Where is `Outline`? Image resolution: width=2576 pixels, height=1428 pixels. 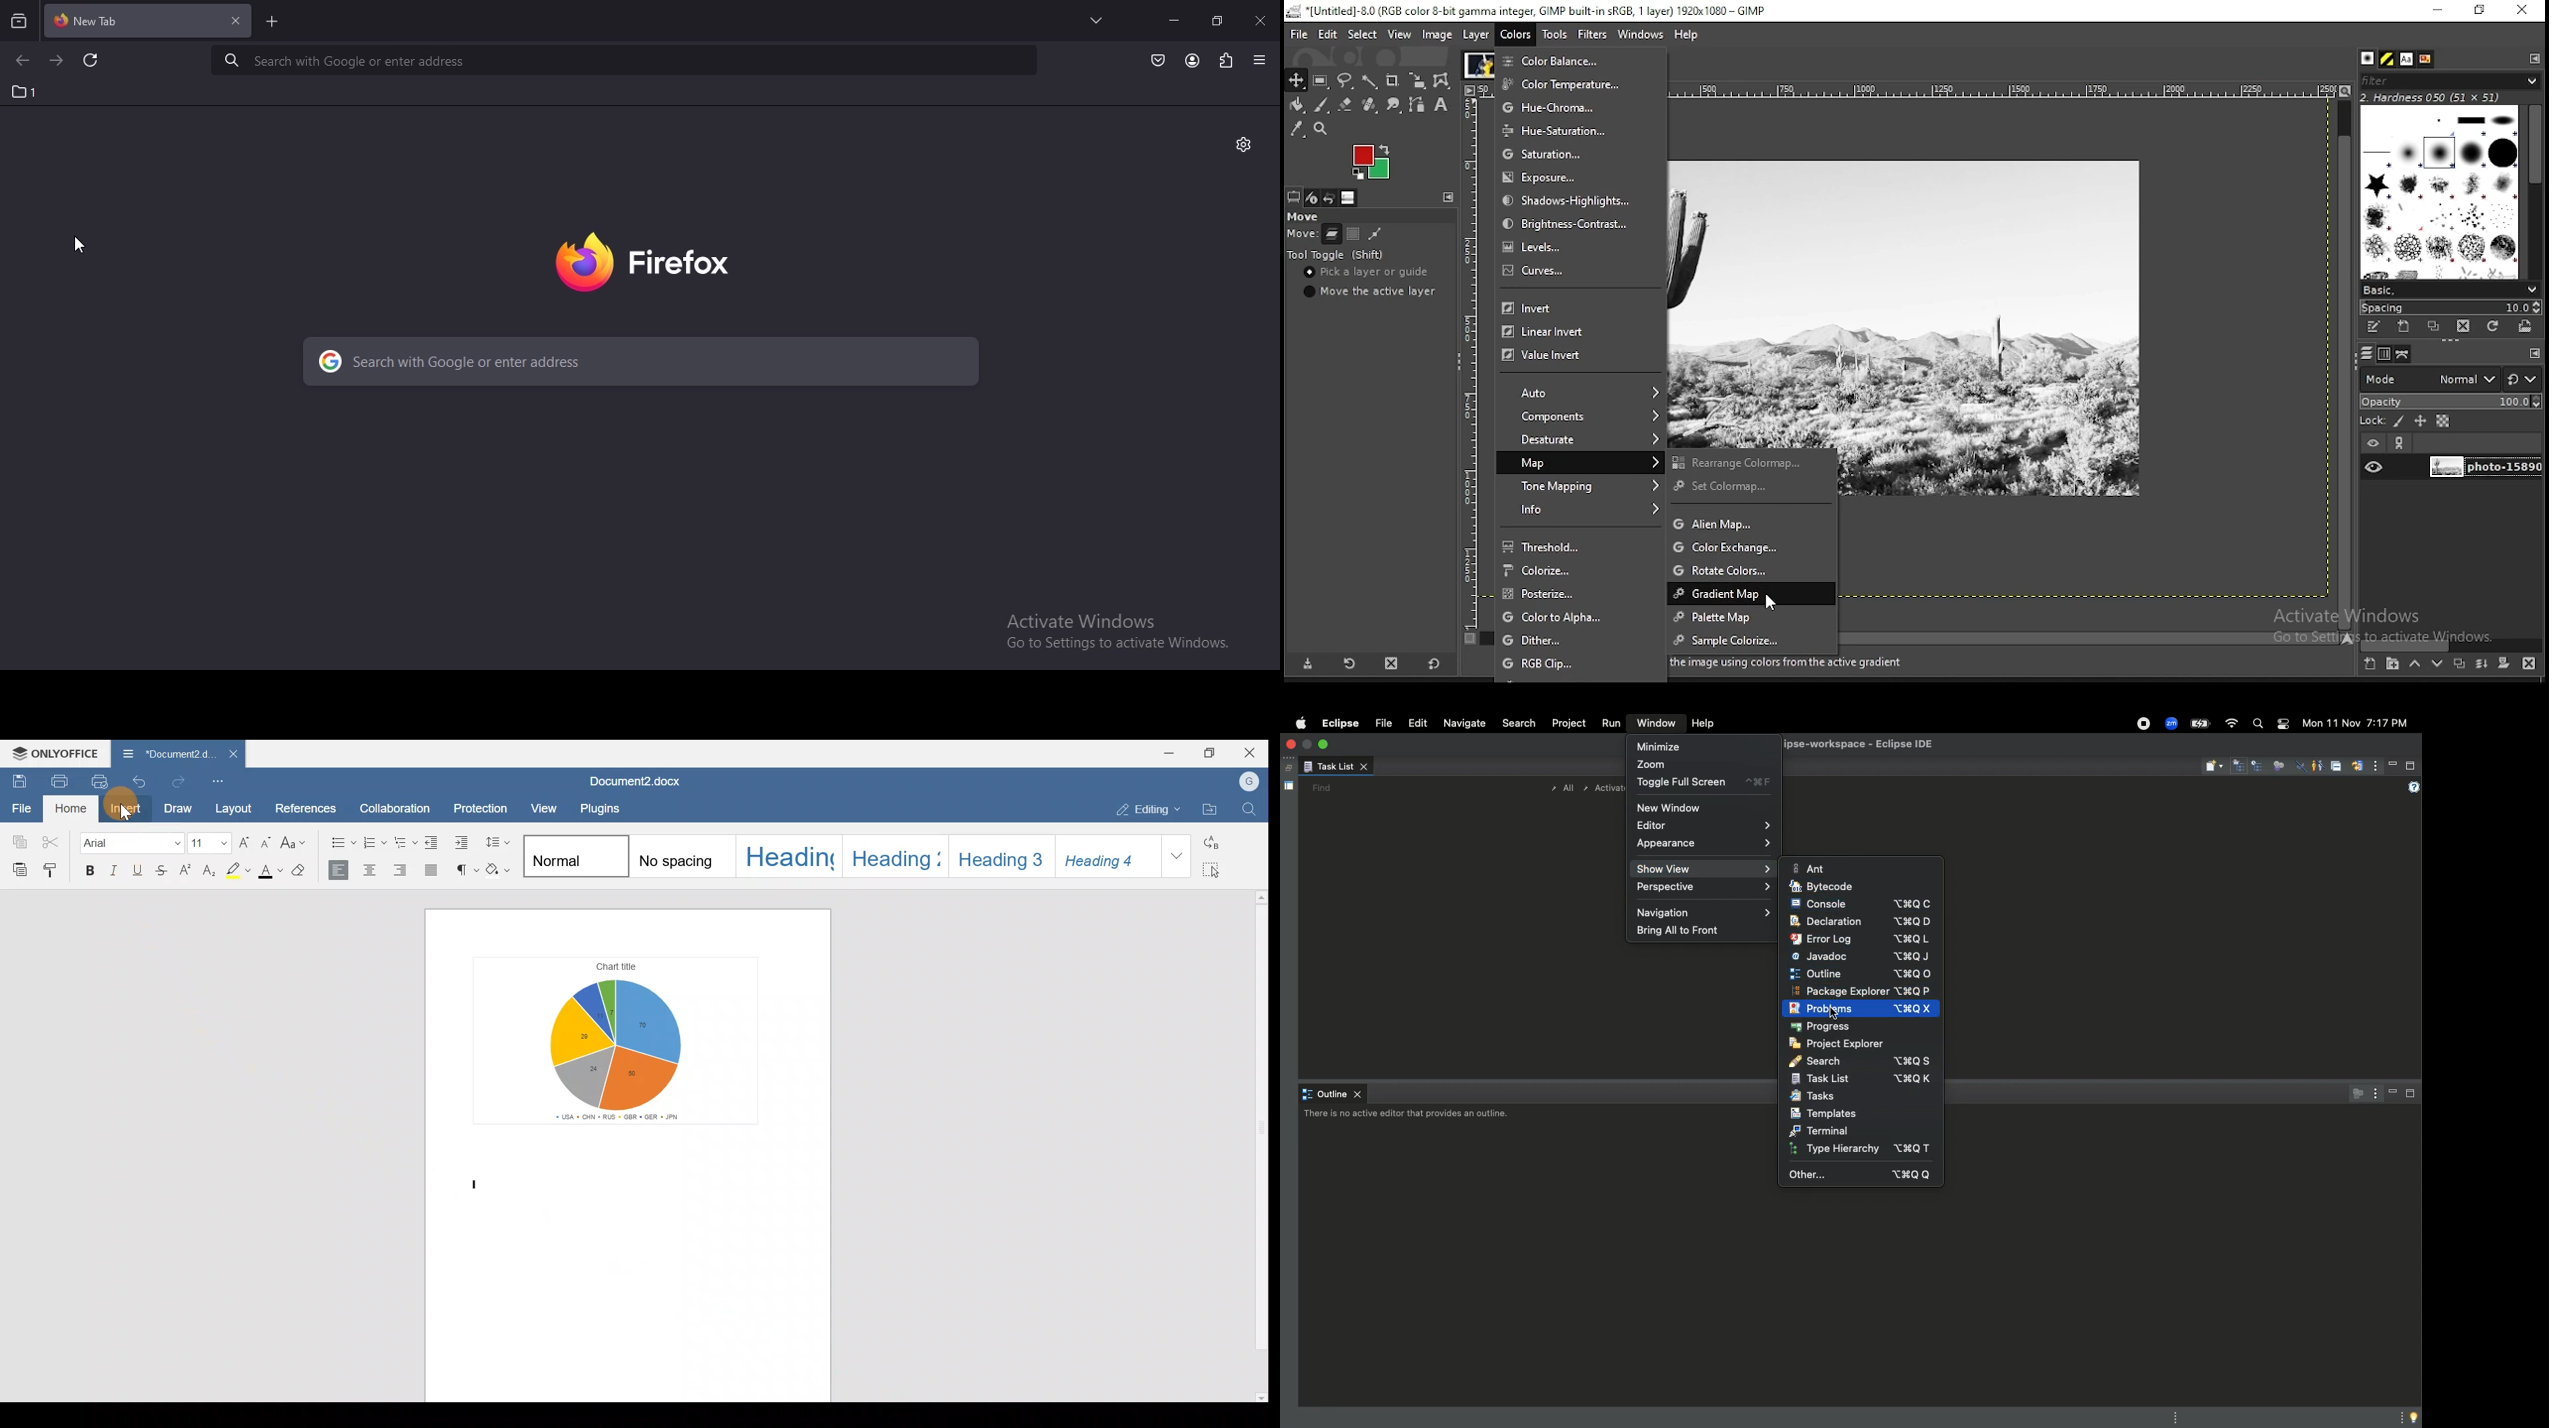 Outline is located at coordinates (1333, 1095).